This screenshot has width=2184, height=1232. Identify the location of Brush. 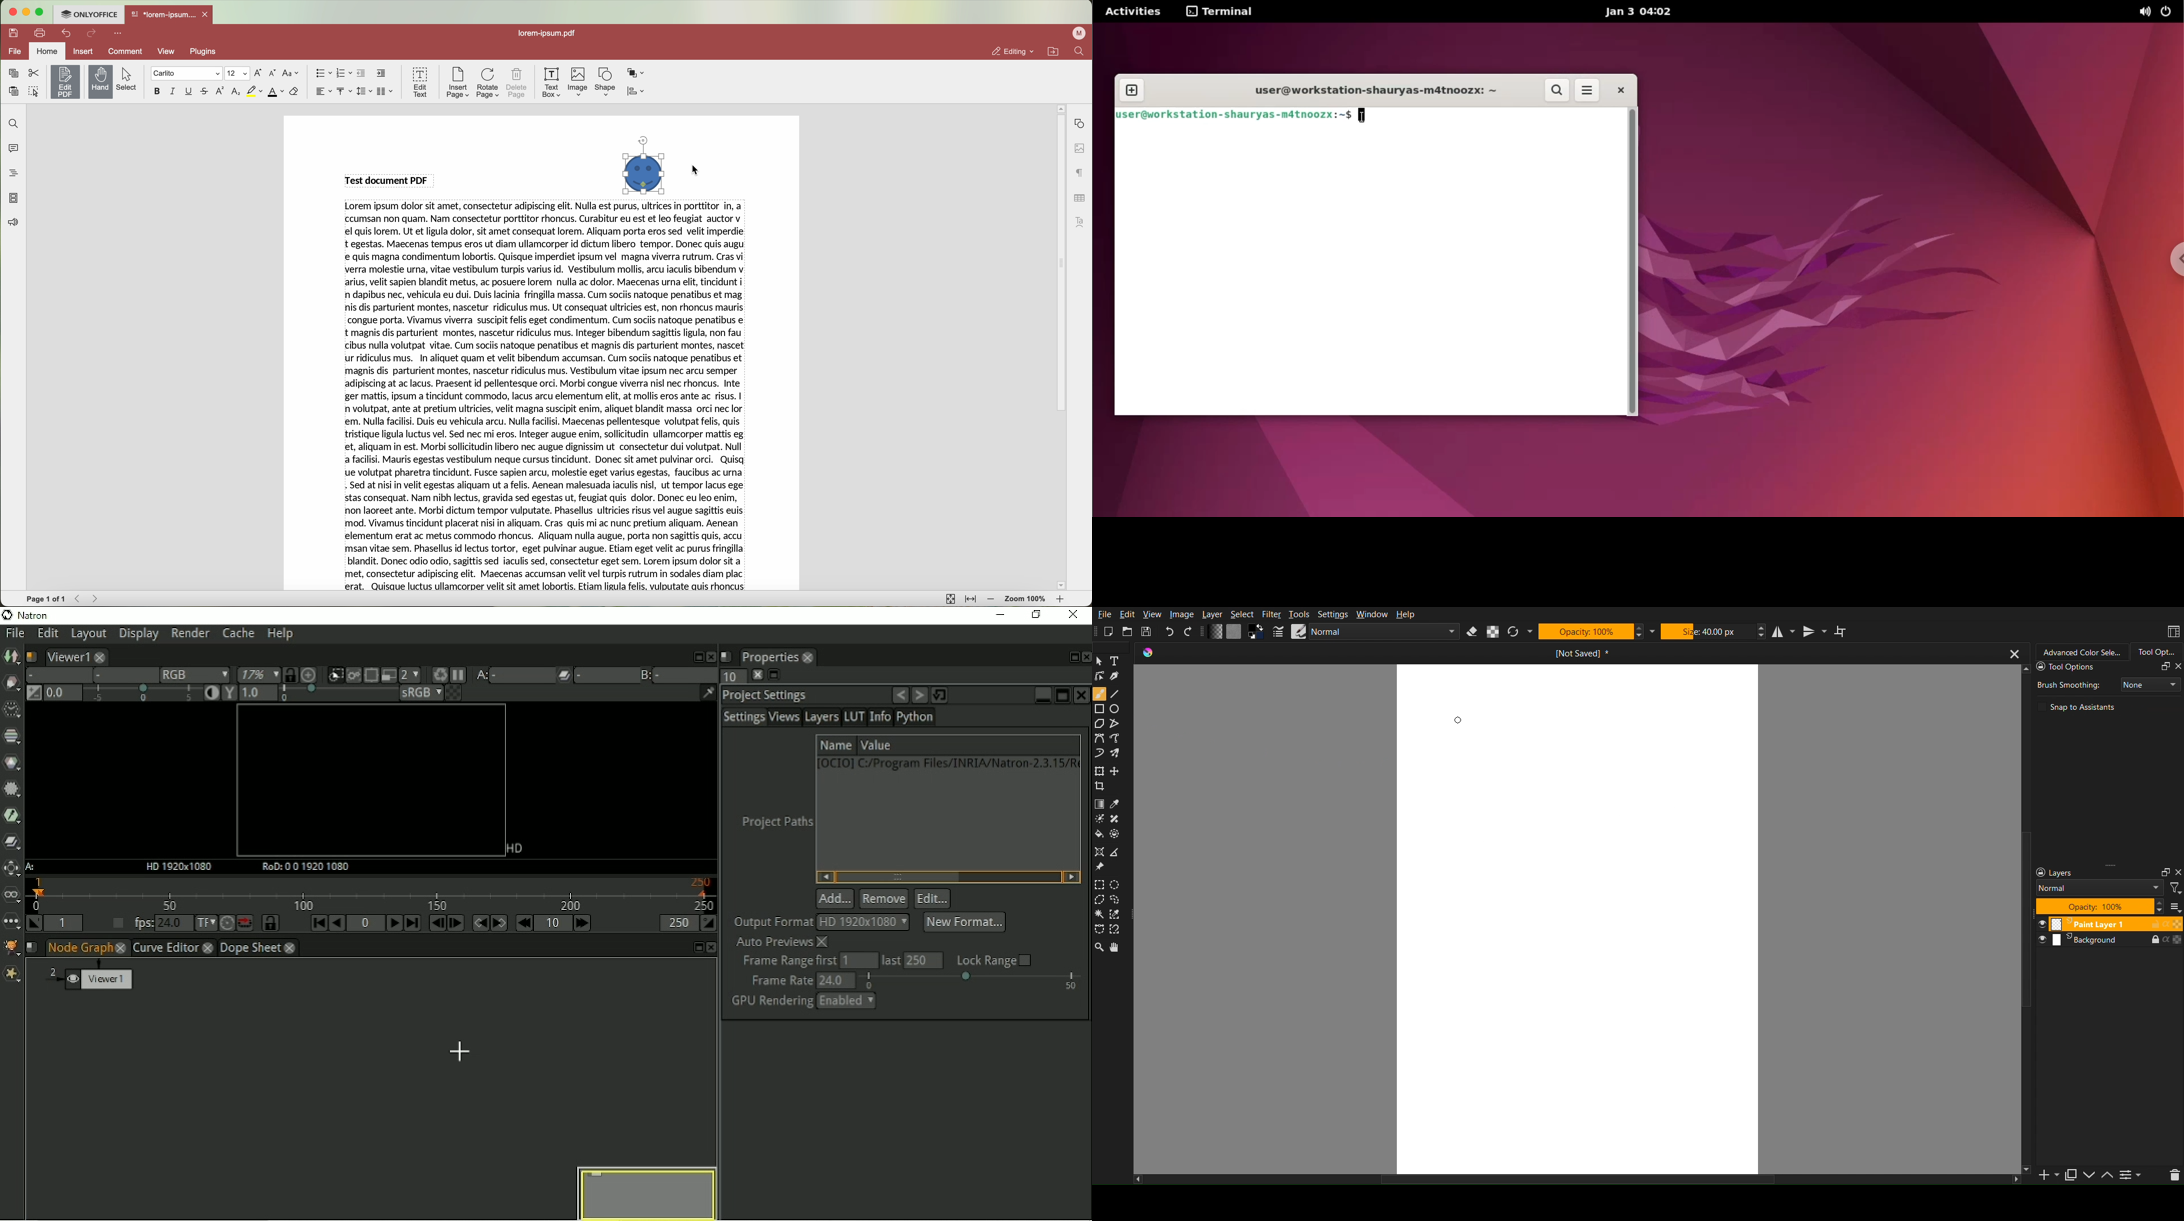
(1118, 754).